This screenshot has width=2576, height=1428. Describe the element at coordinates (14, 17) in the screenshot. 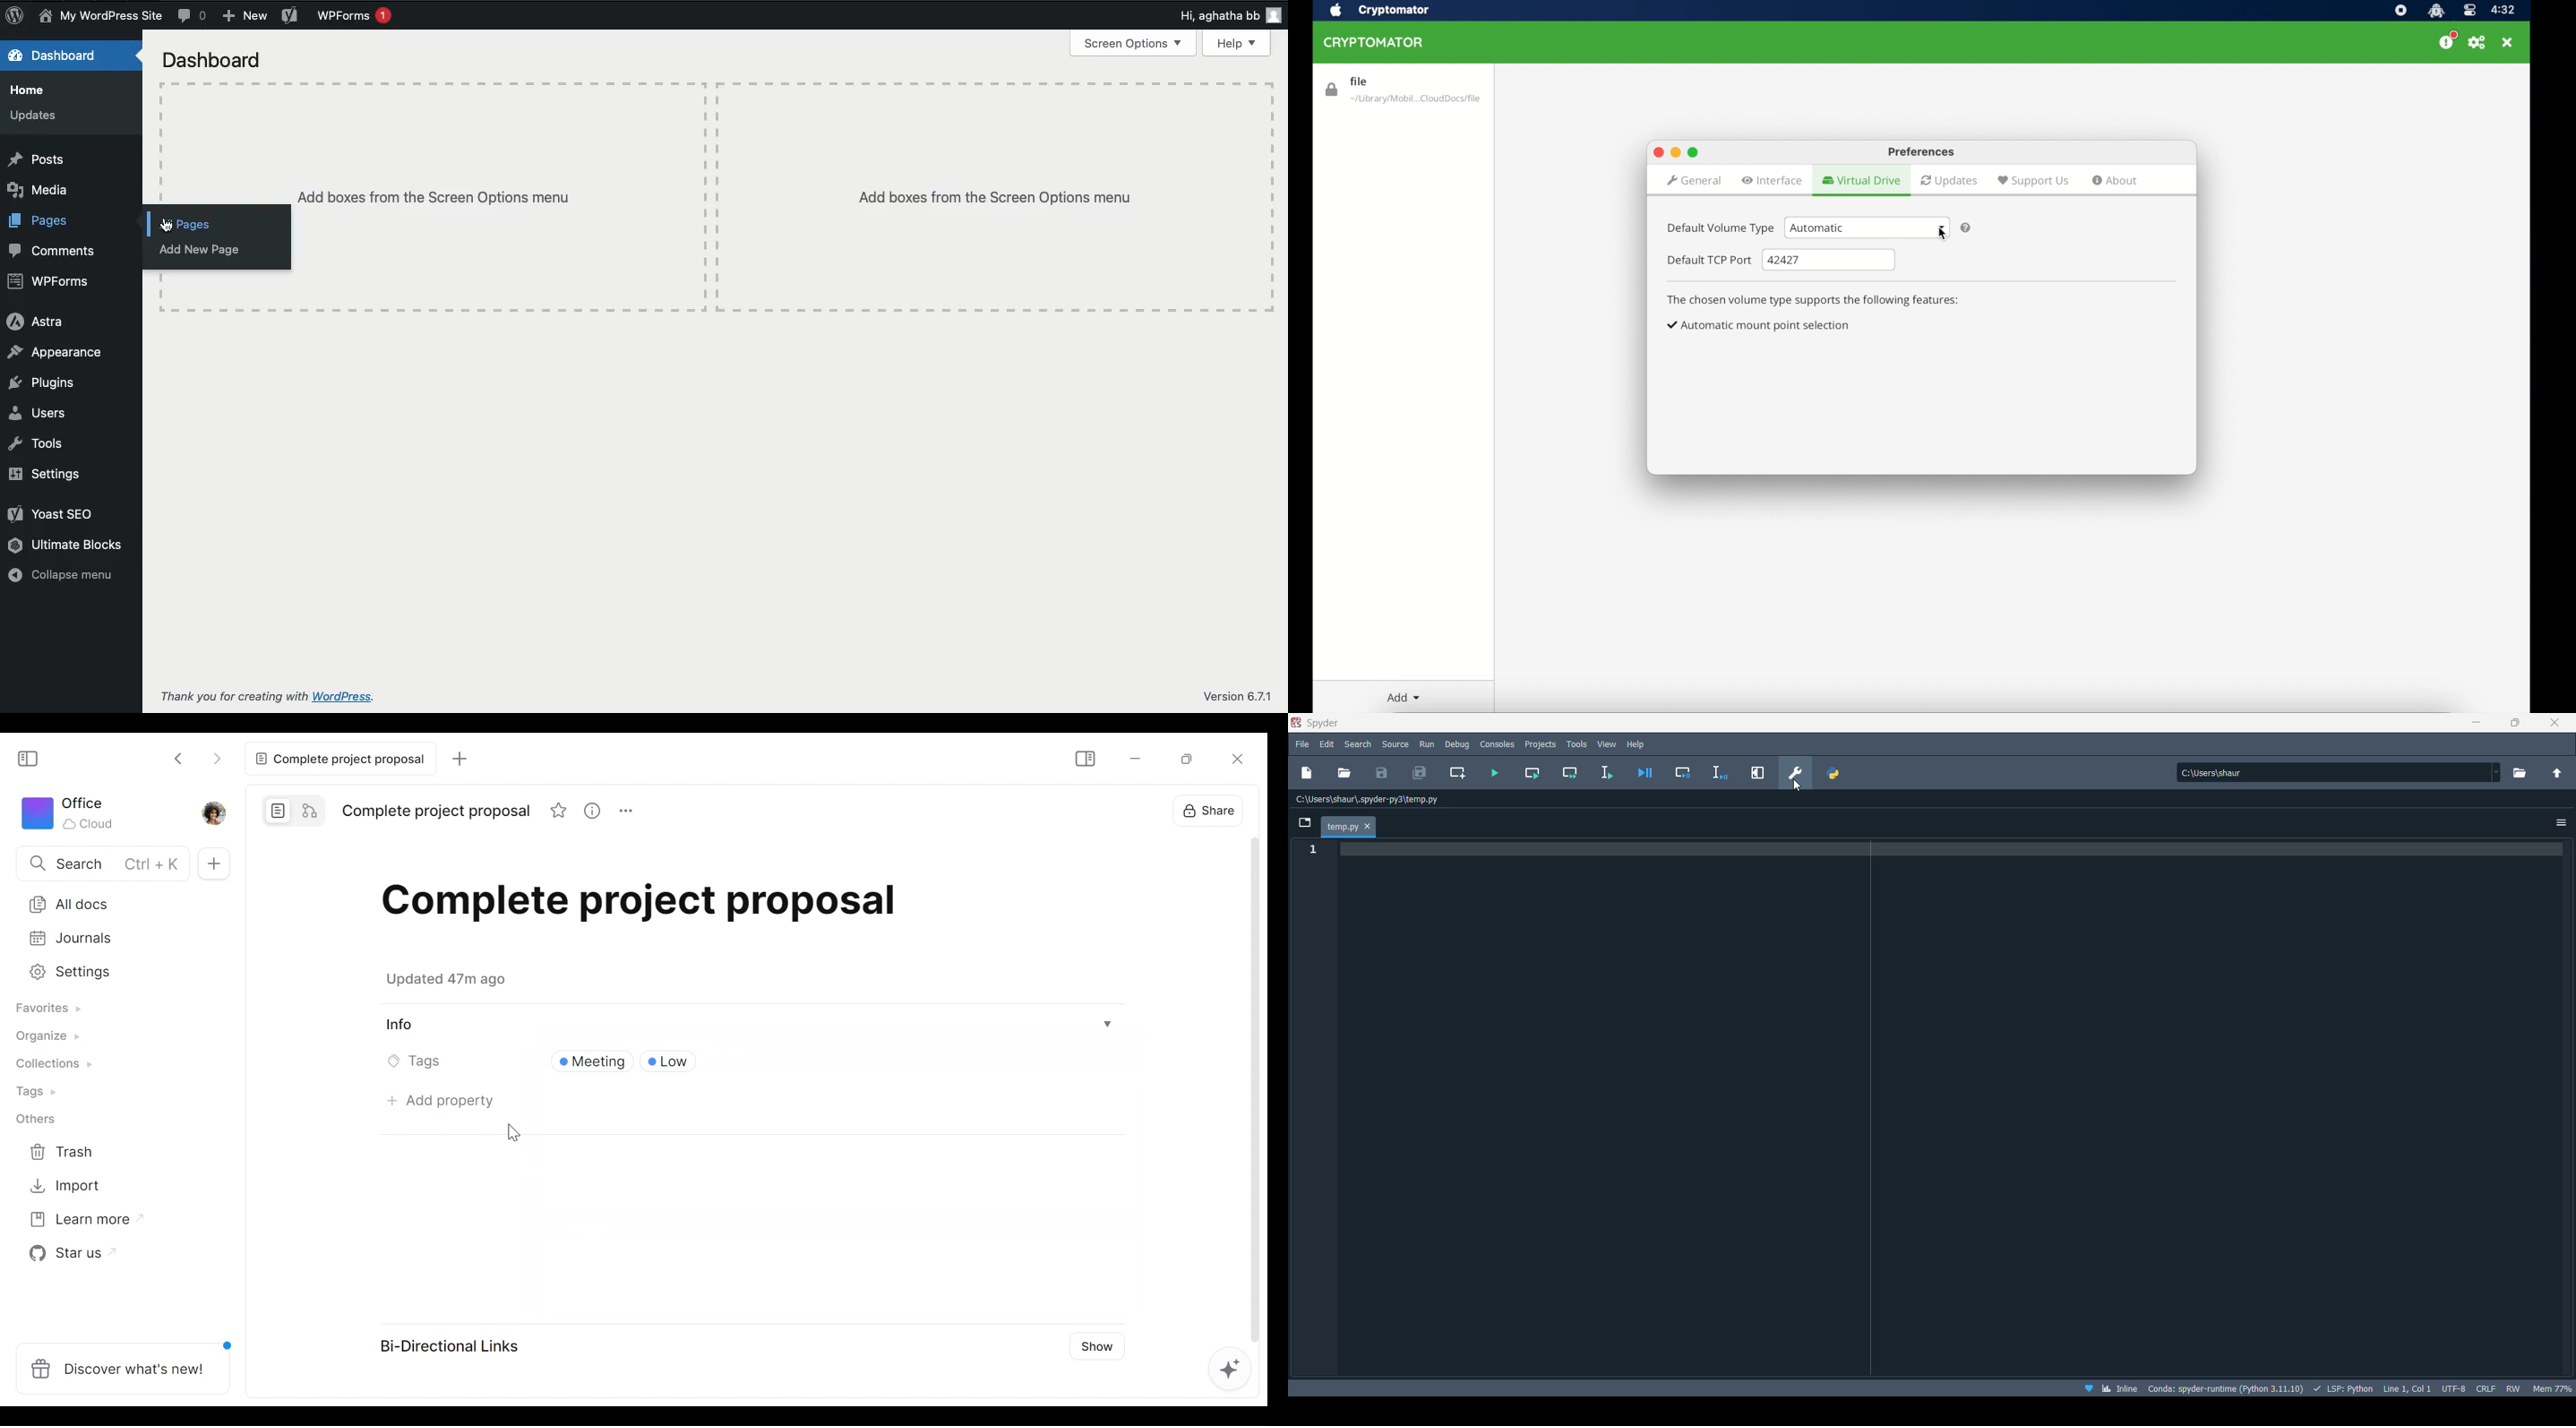

I see `Logo` at that location.